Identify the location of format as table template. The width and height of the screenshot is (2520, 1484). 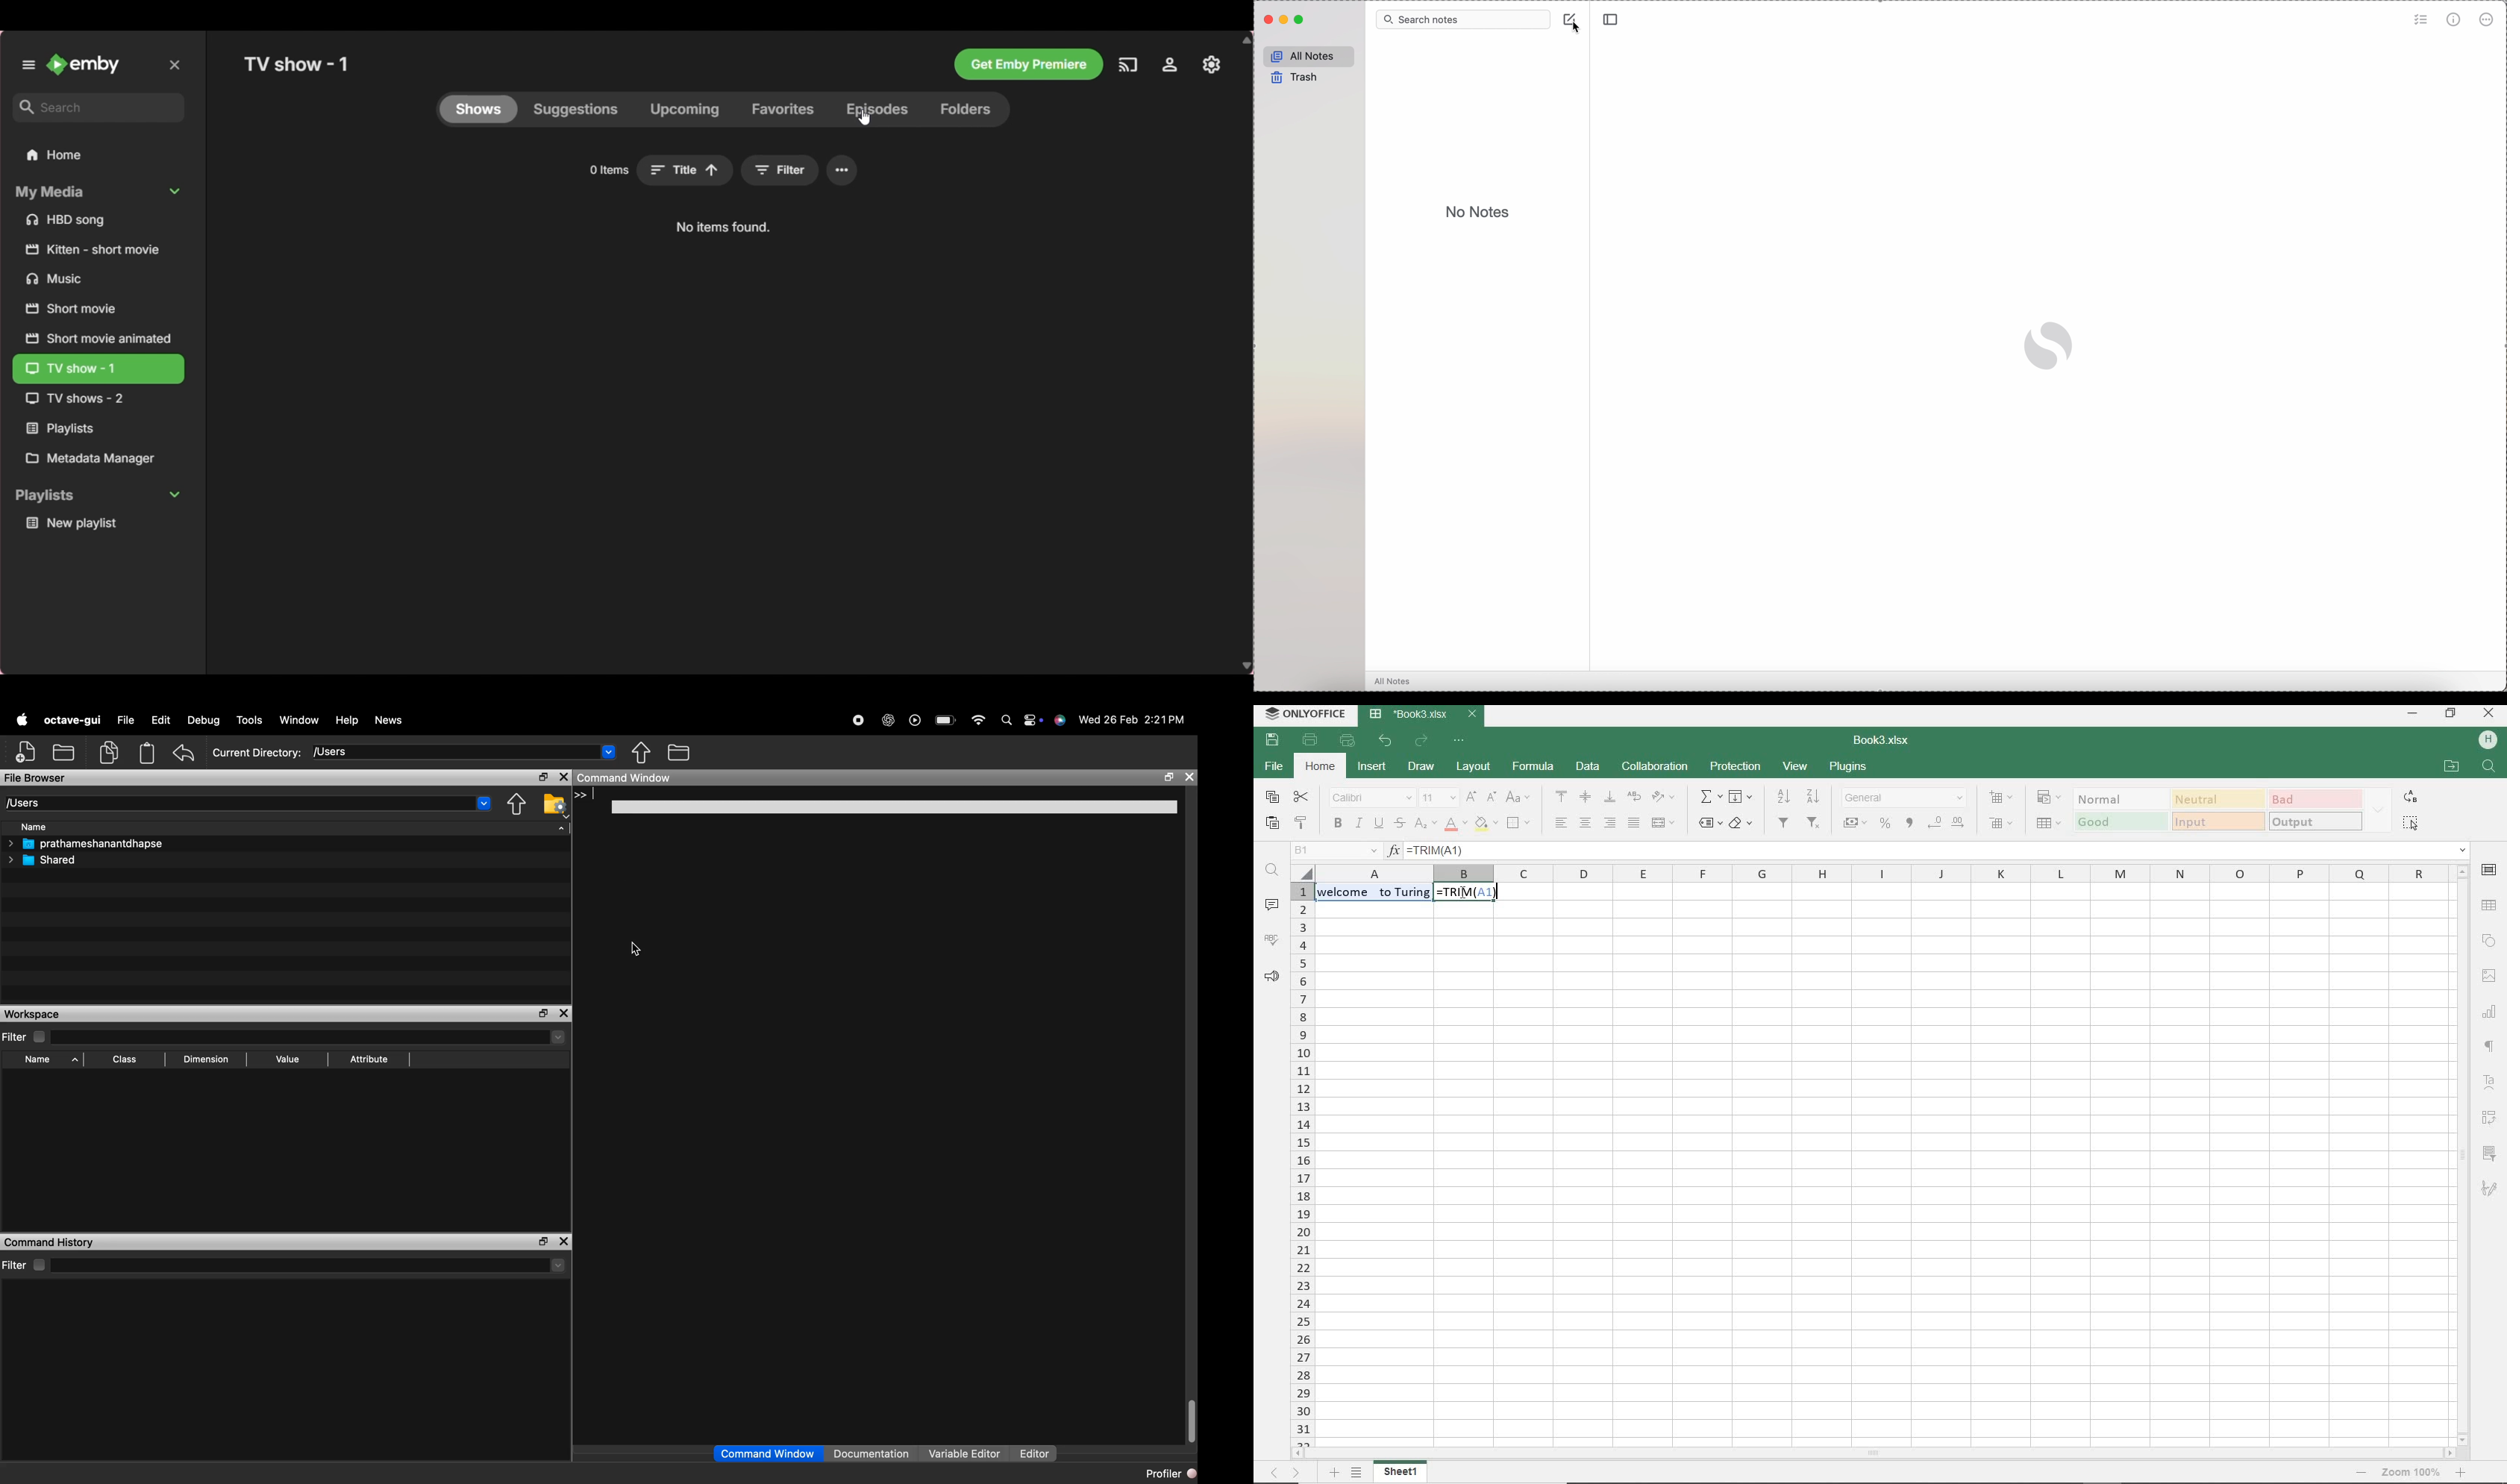
(2048, 824).